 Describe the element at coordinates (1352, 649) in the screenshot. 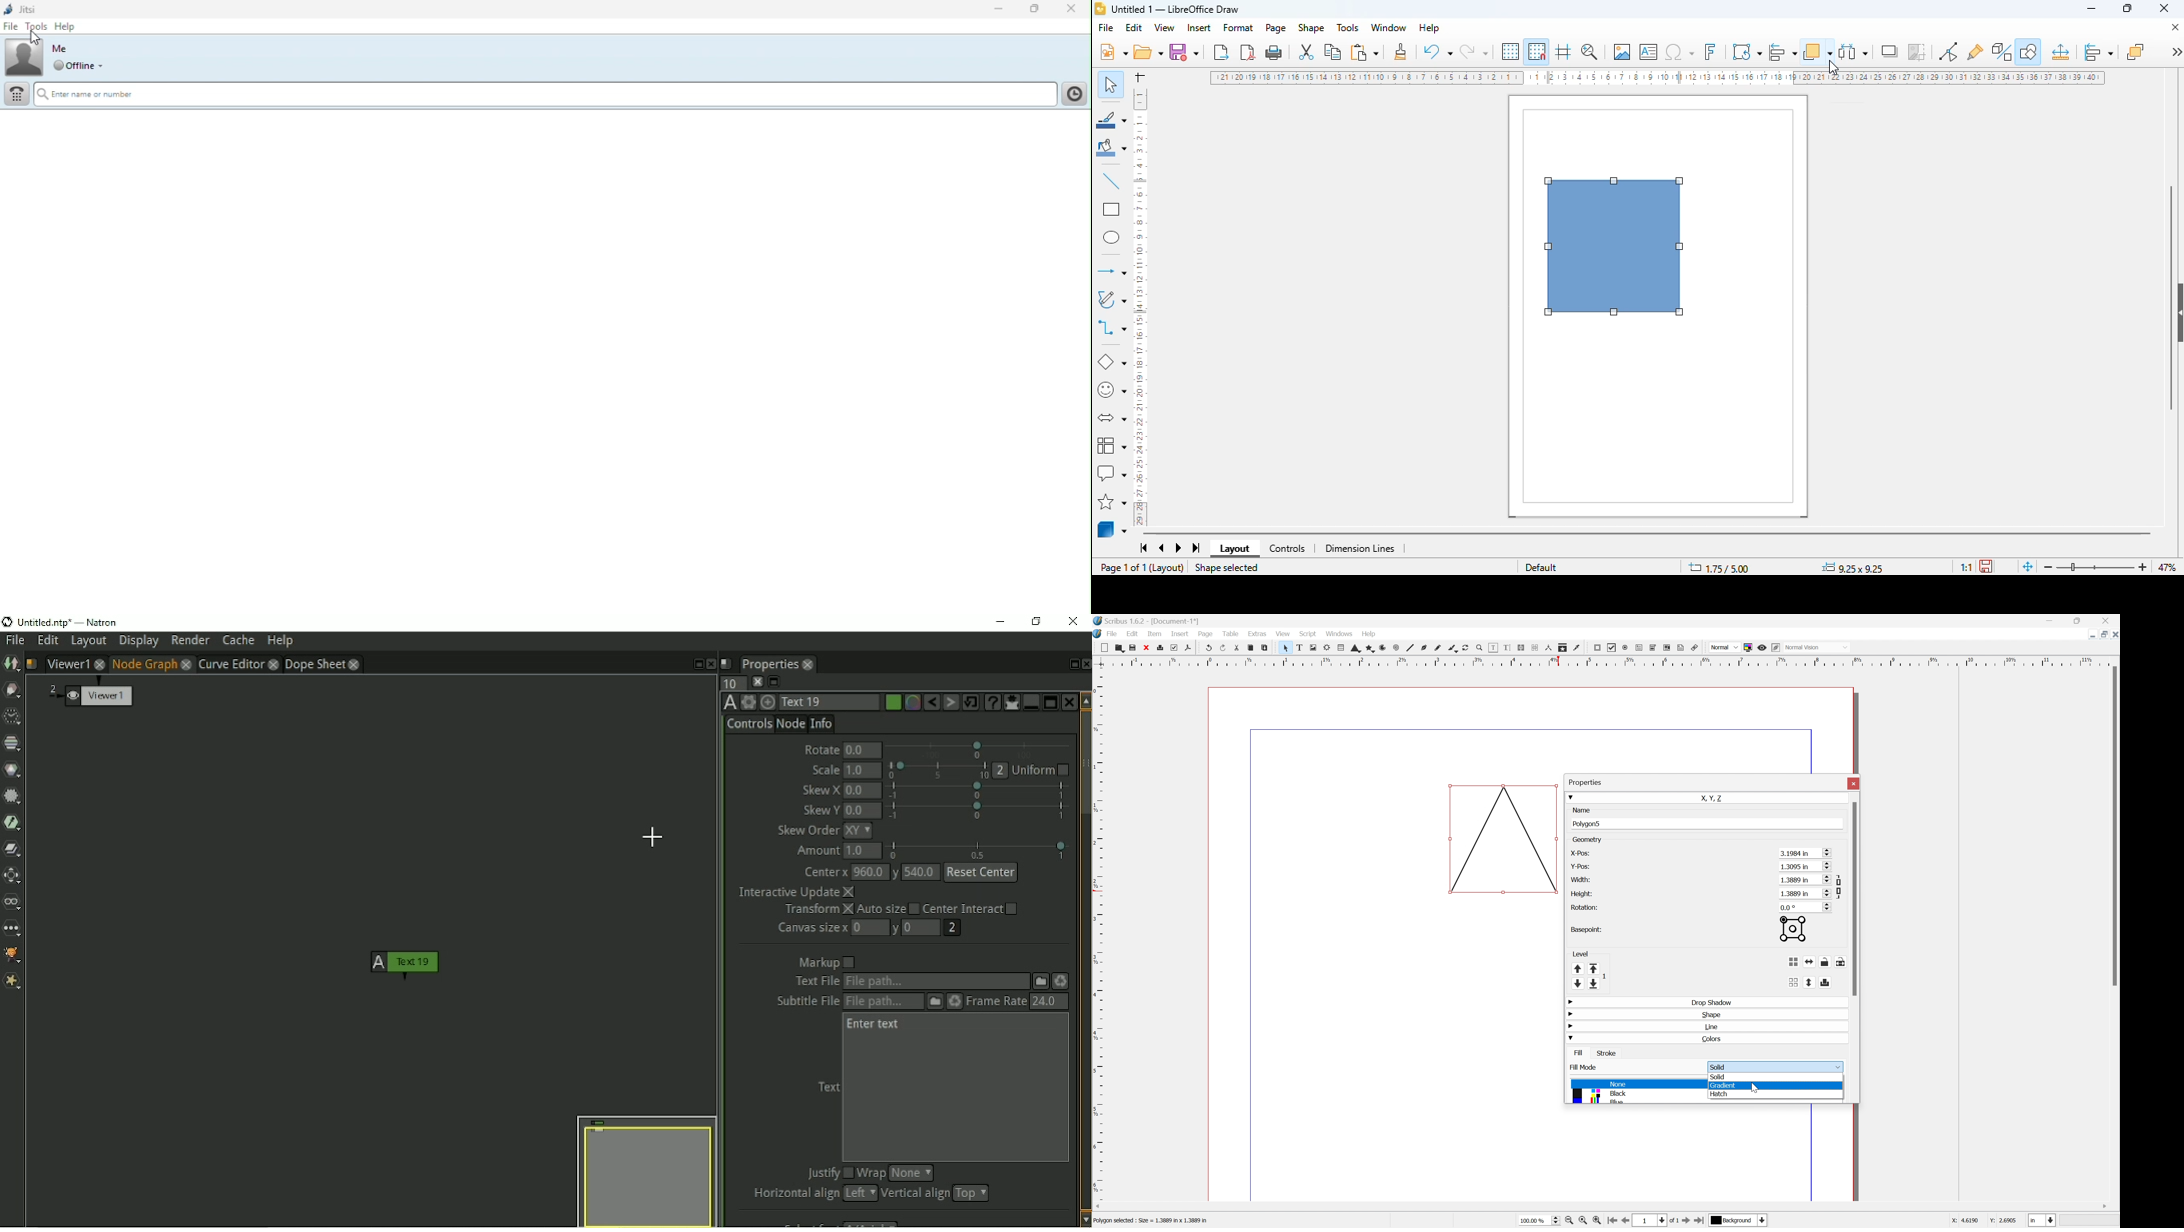

I see `Shape` at that location.